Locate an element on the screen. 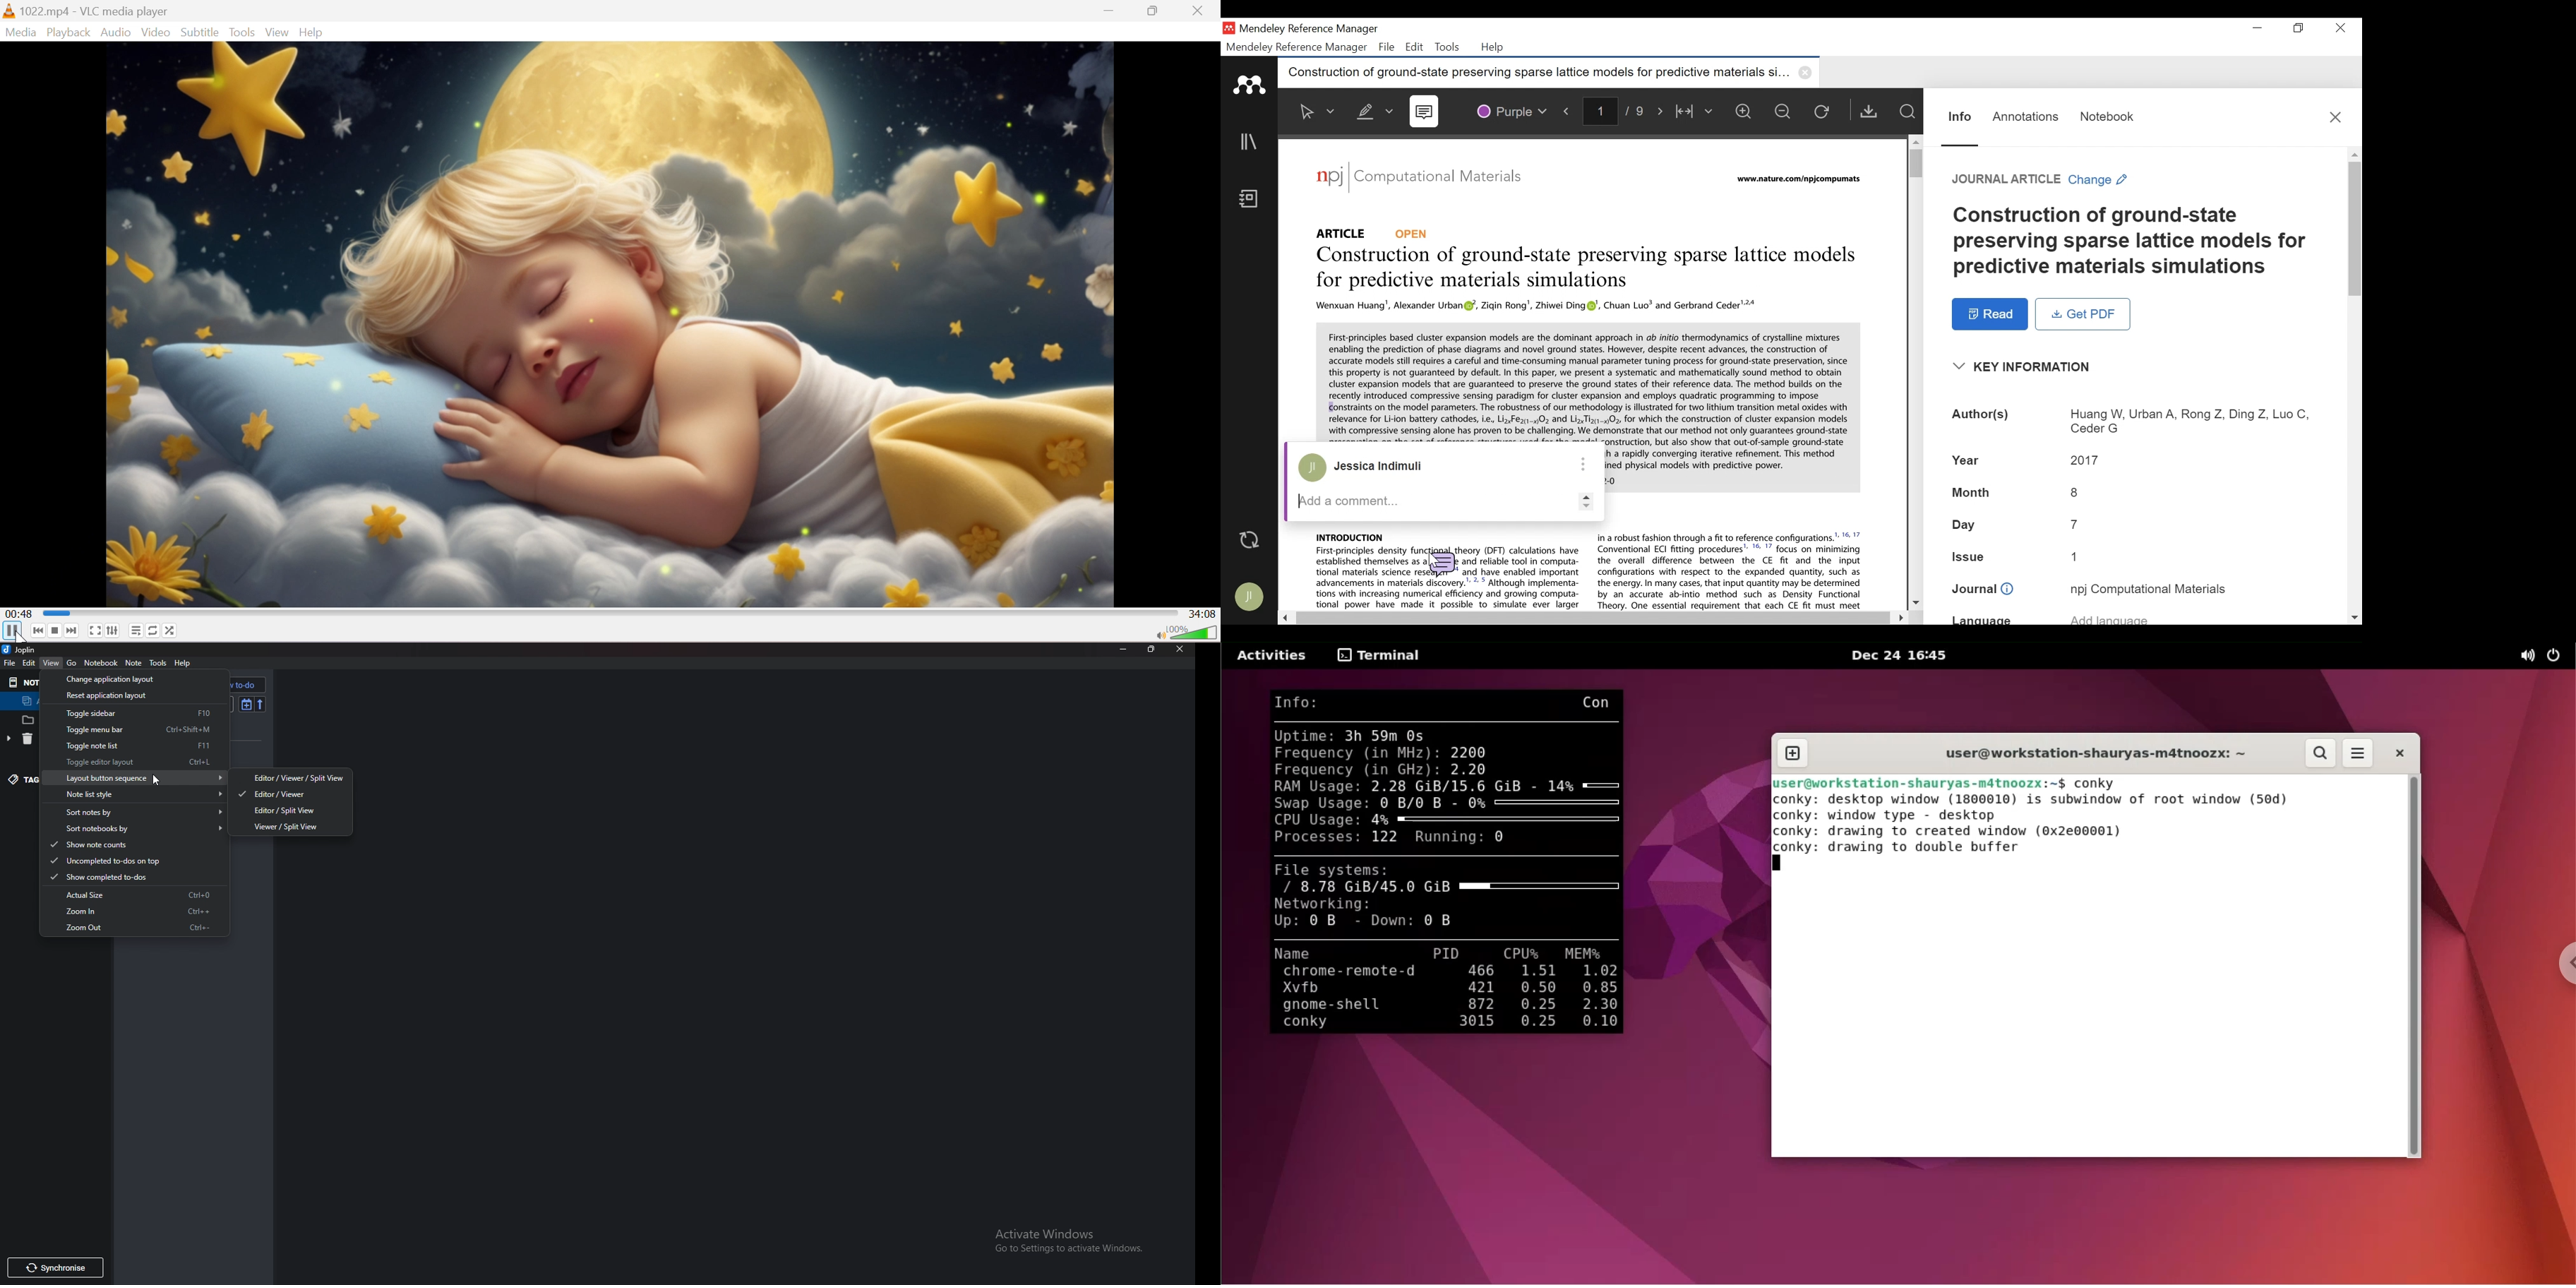  editor/ viewer is located at coordinates (290, 794).